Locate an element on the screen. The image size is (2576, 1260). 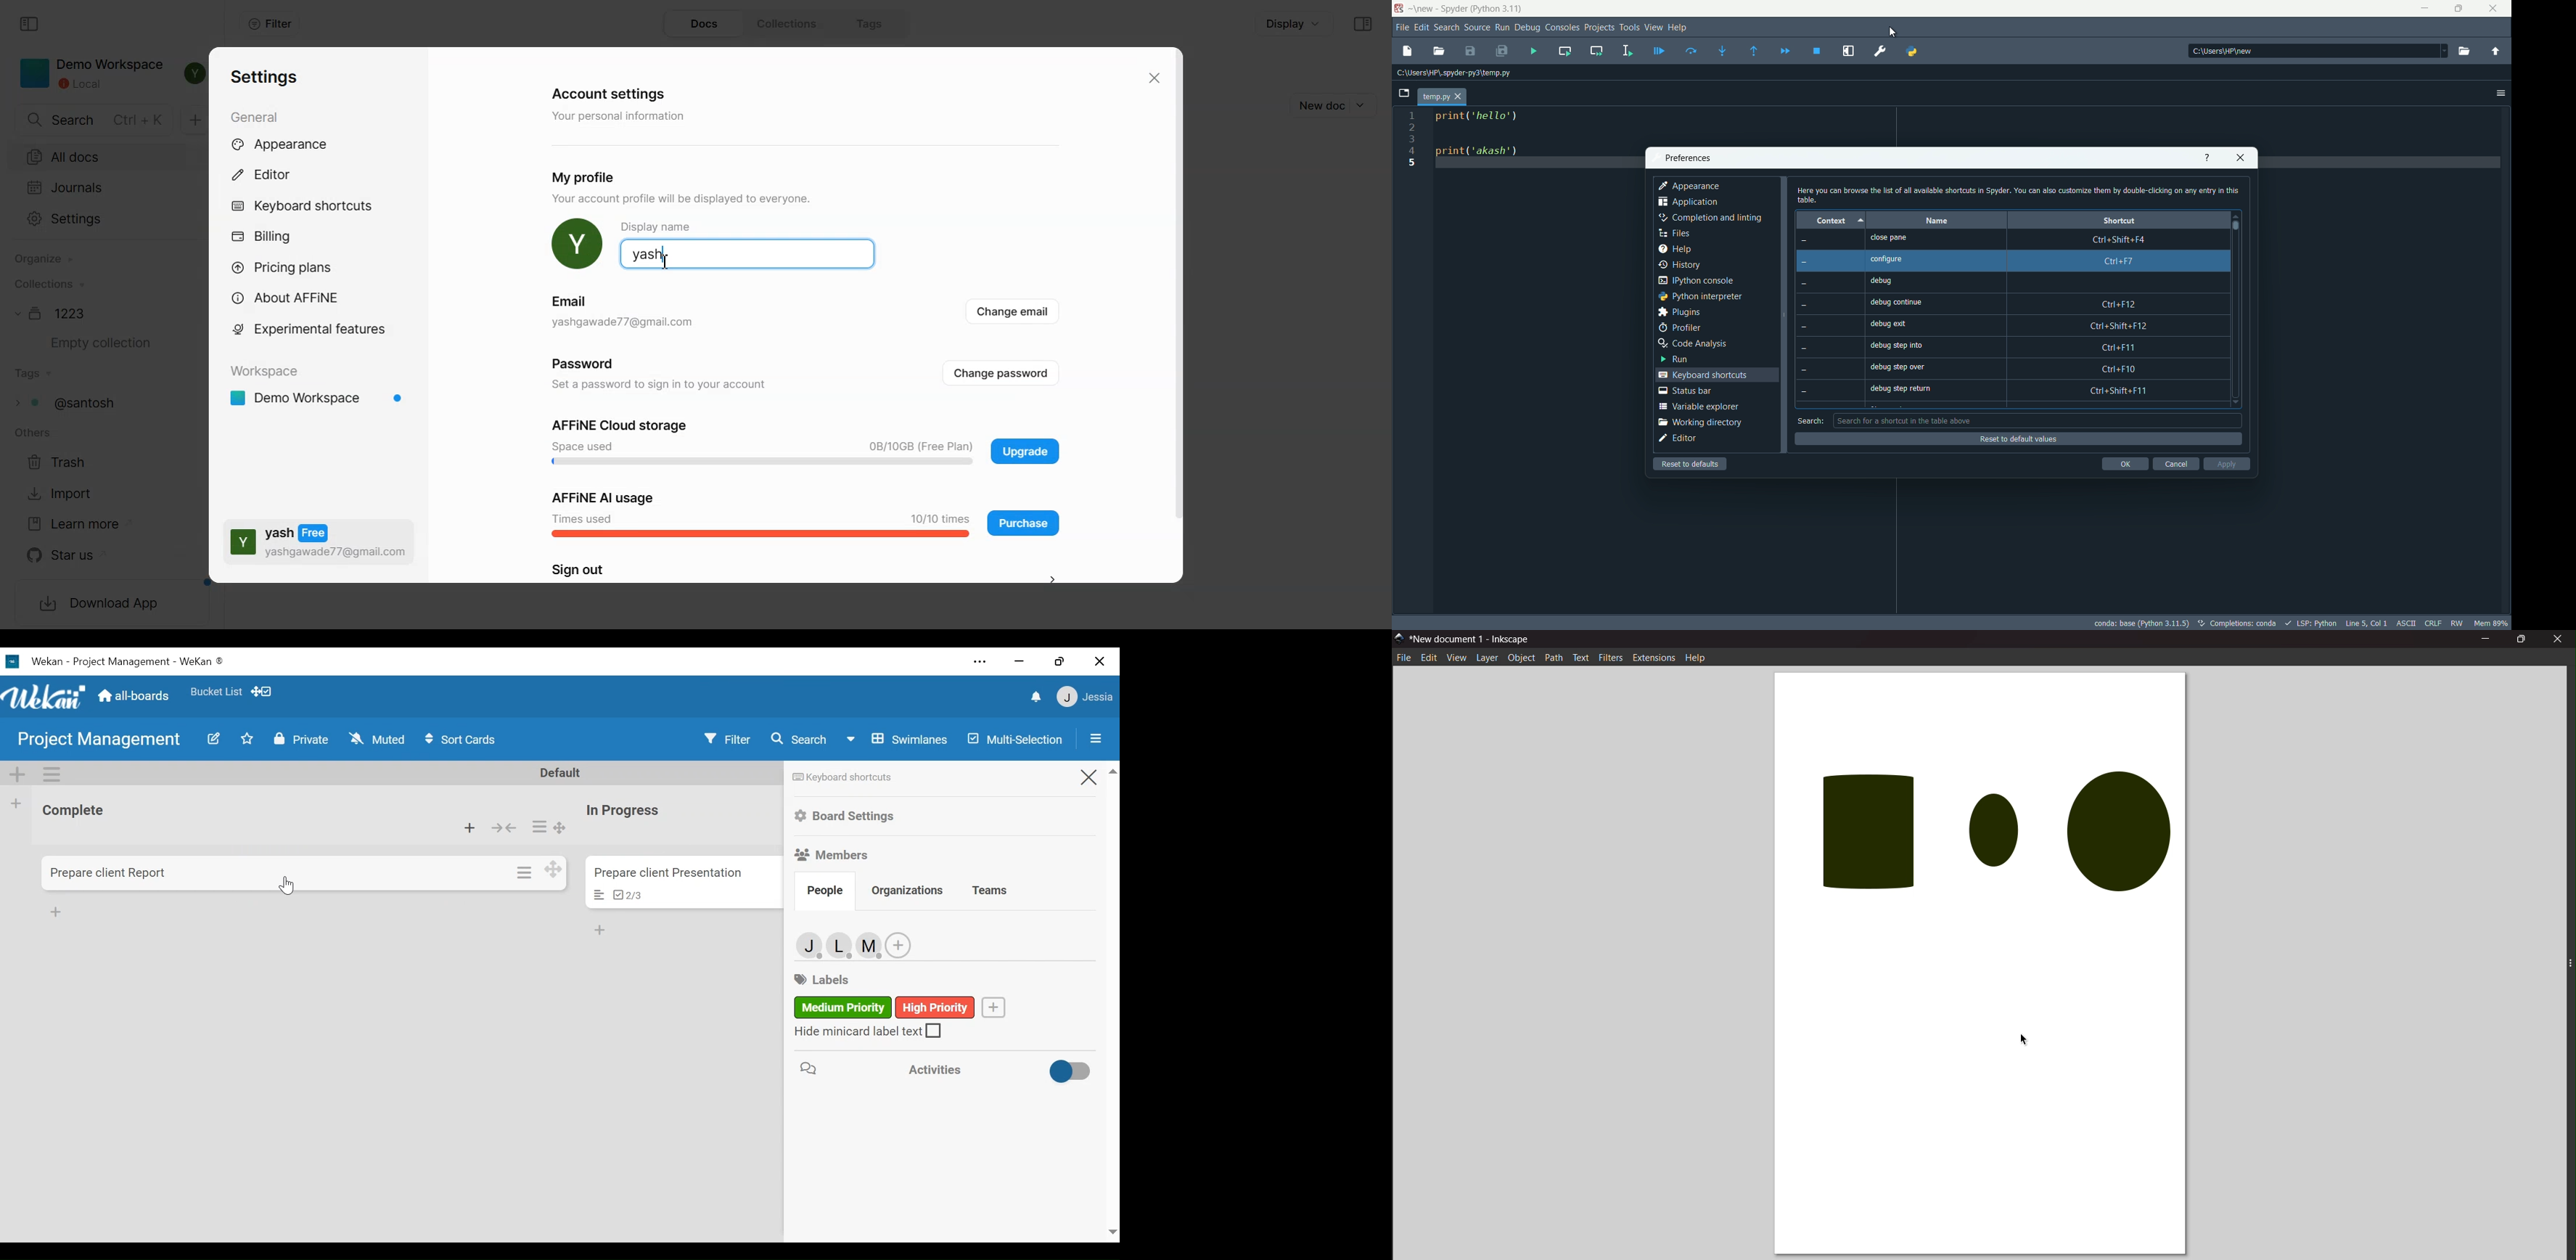
Card Title is located at coordinates (110, 873).